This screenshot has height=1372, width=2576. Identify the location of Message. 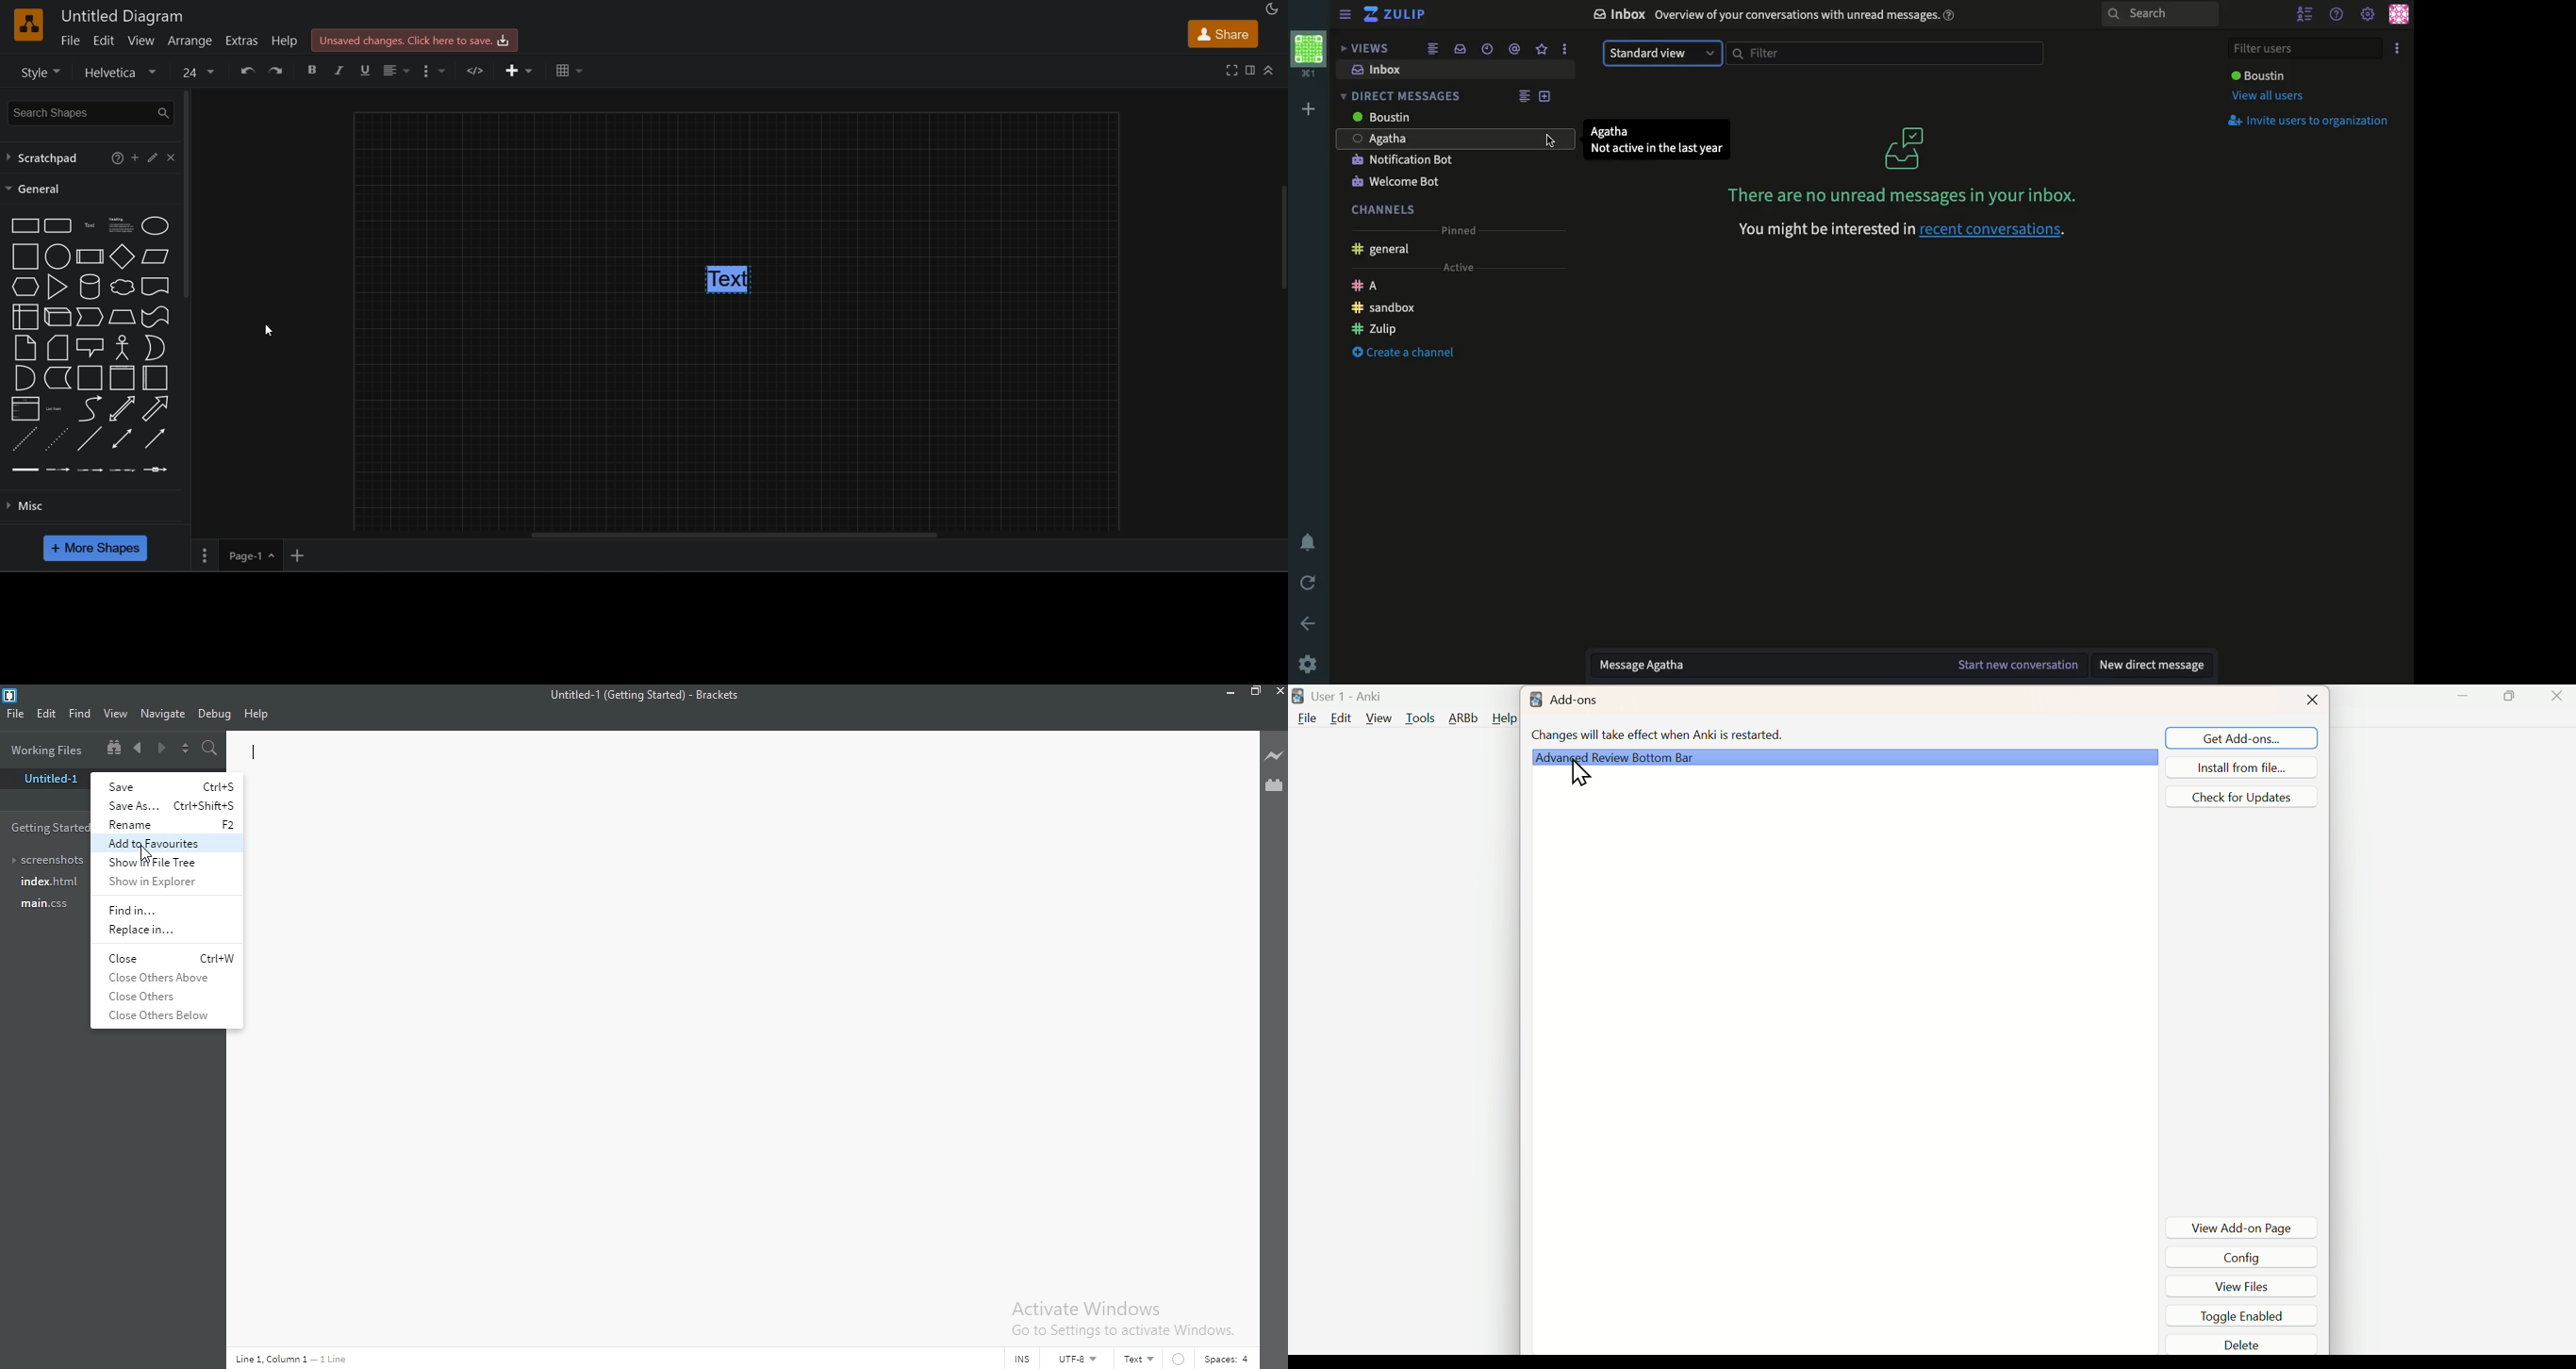
(1841, 665).